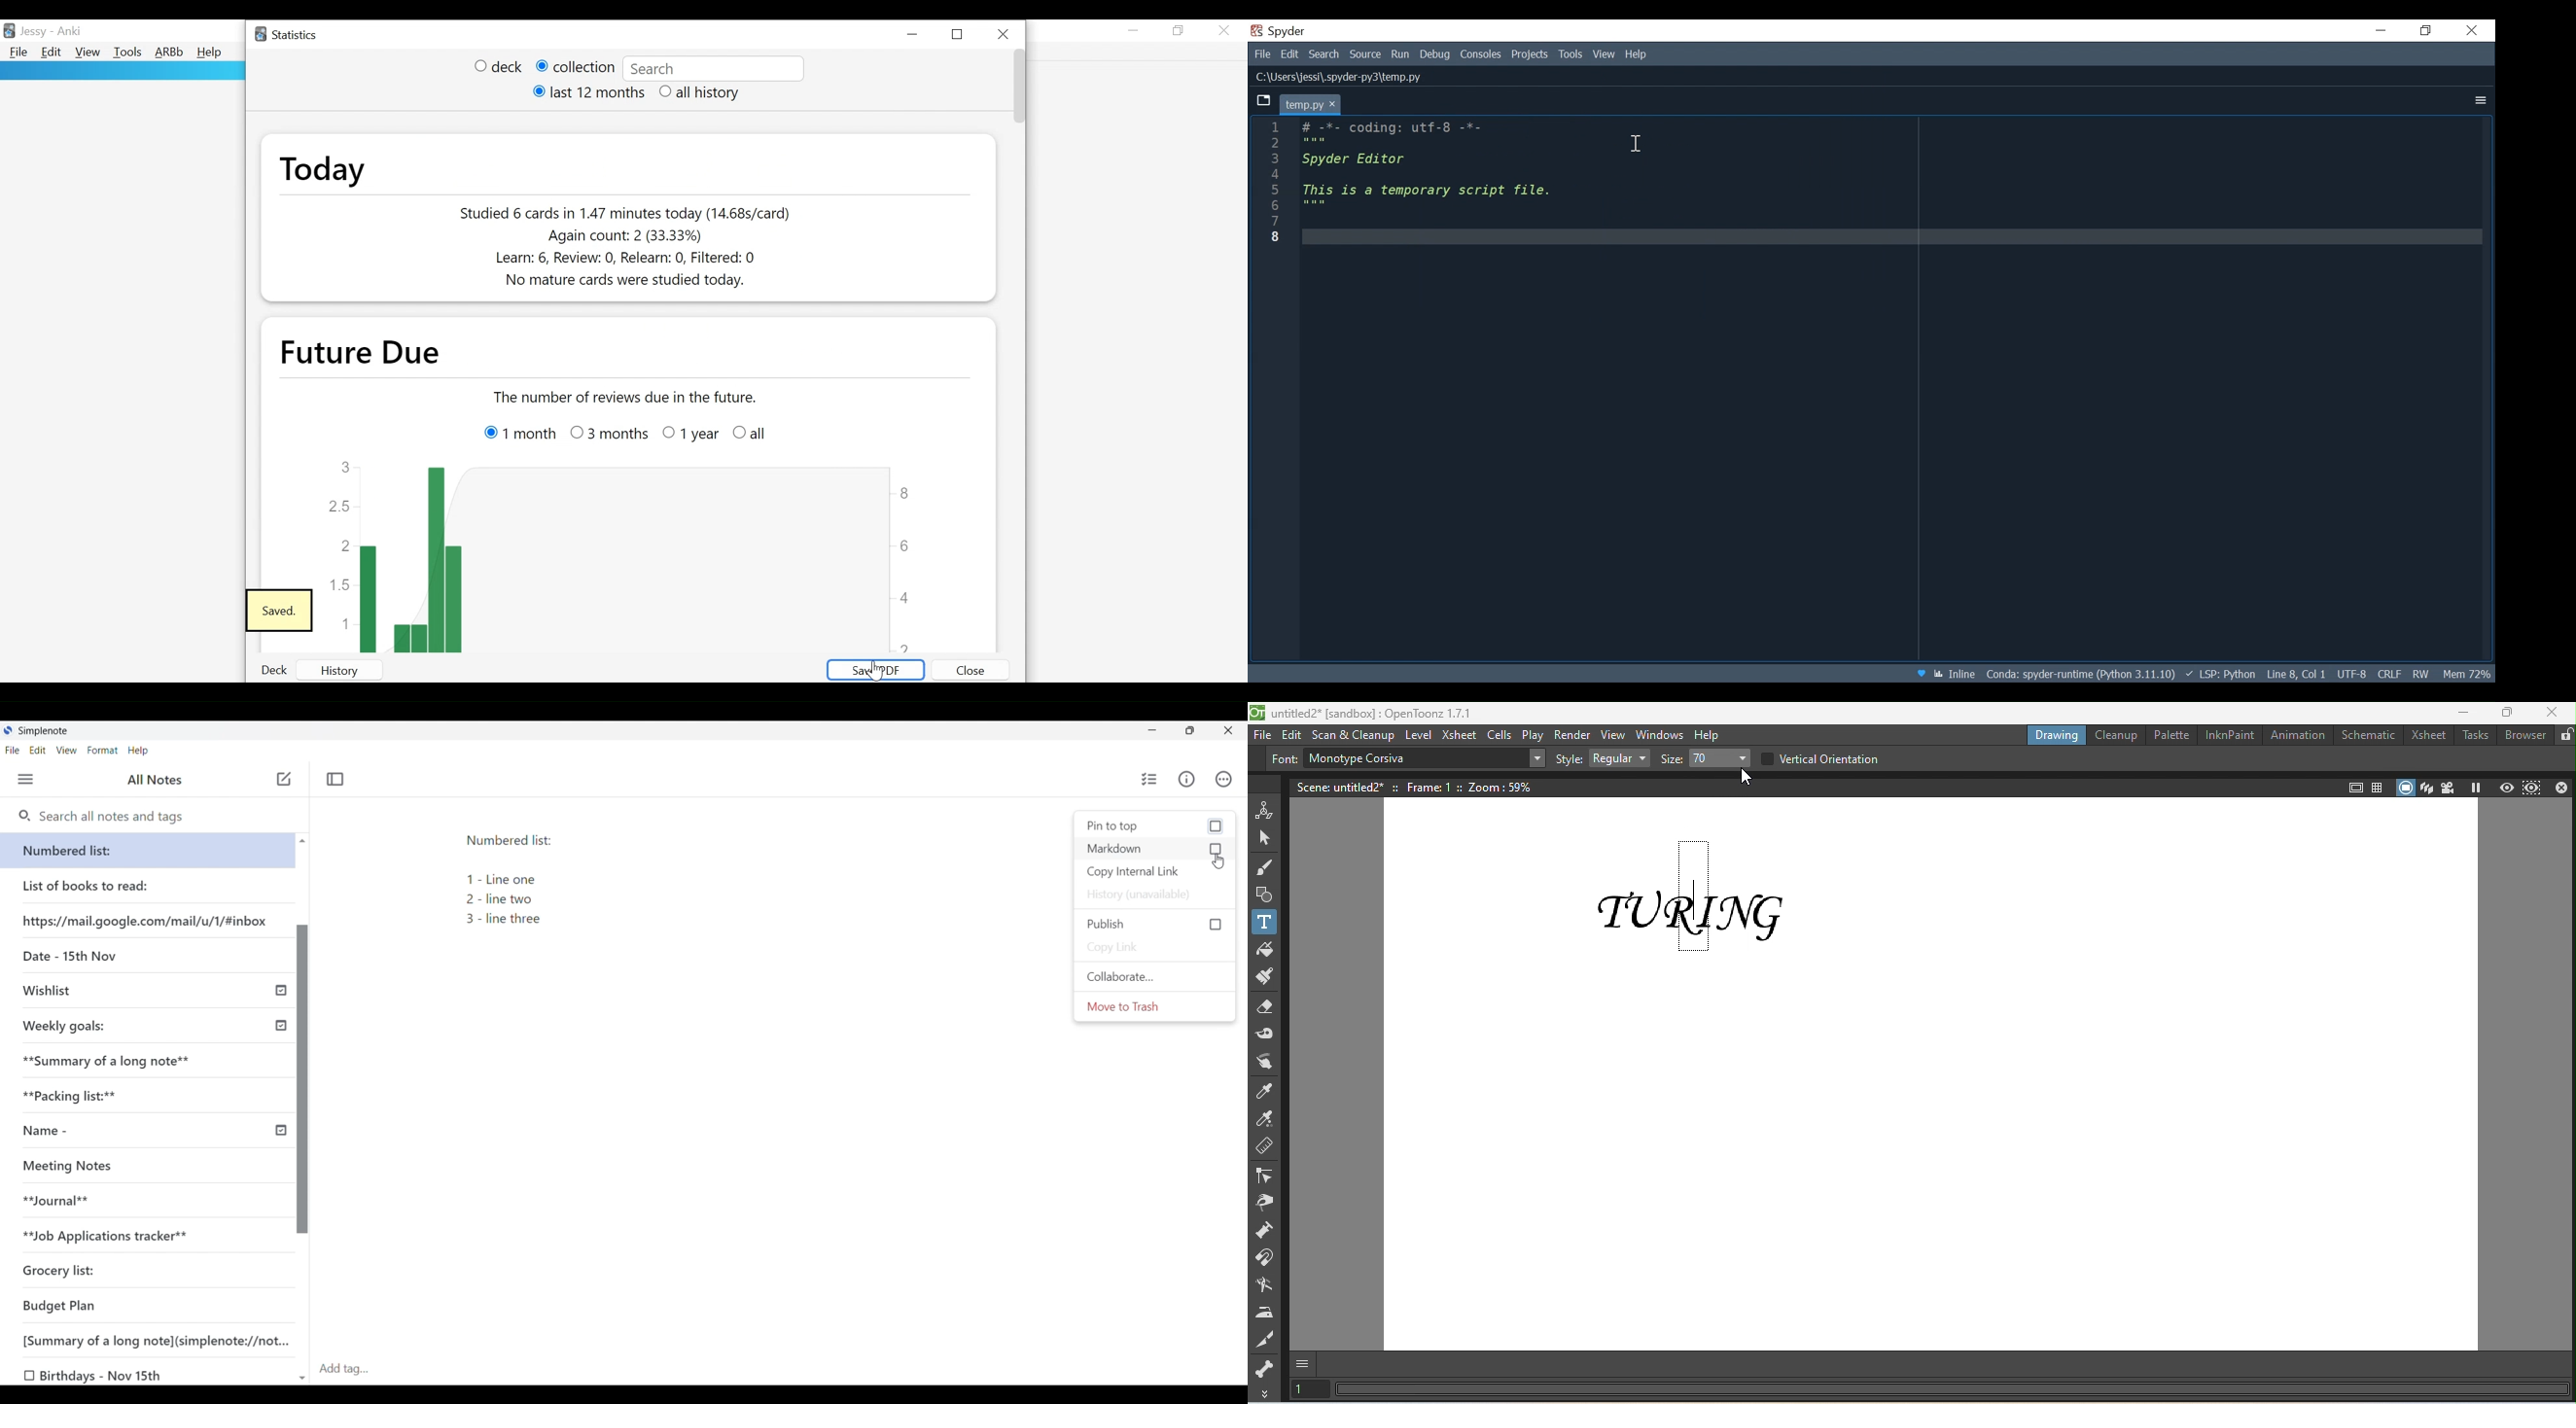  What do you see at coordinates (960, 34) in the screenshot?
I see `Restore` at bounding box center [960, 34].